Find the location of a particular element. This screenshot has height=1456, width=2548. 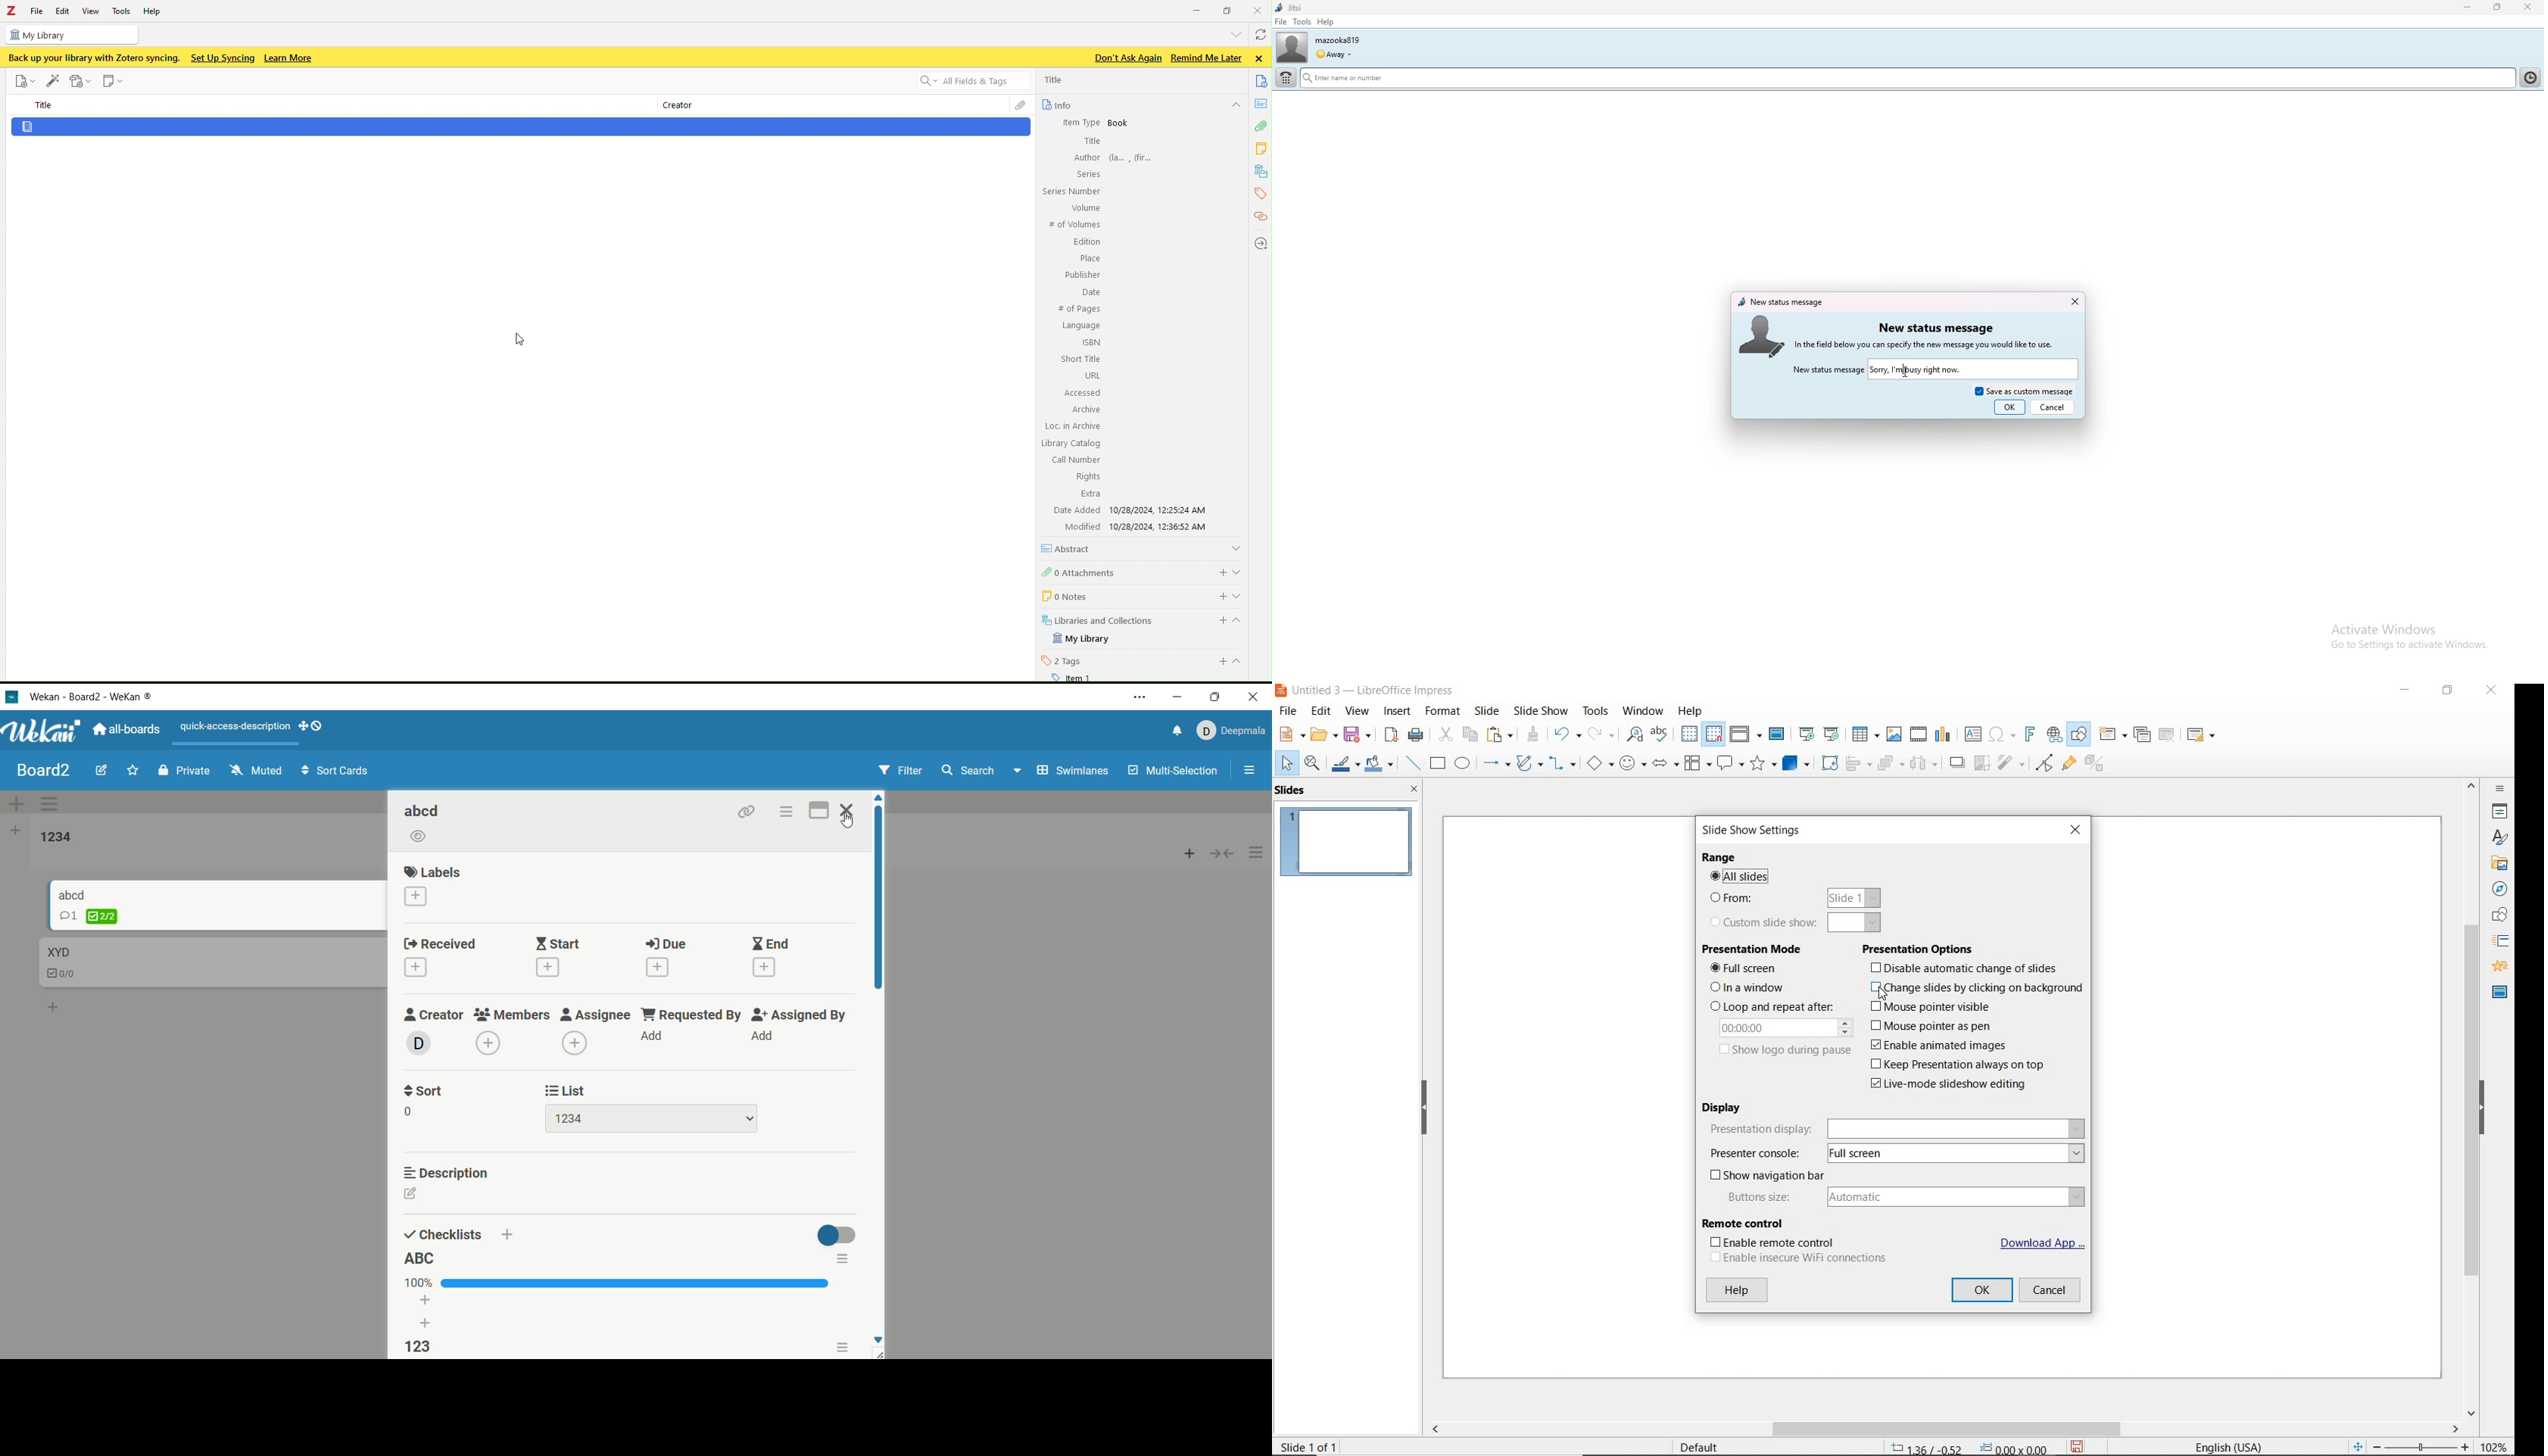

hide is located at coordinates (1243, 623).